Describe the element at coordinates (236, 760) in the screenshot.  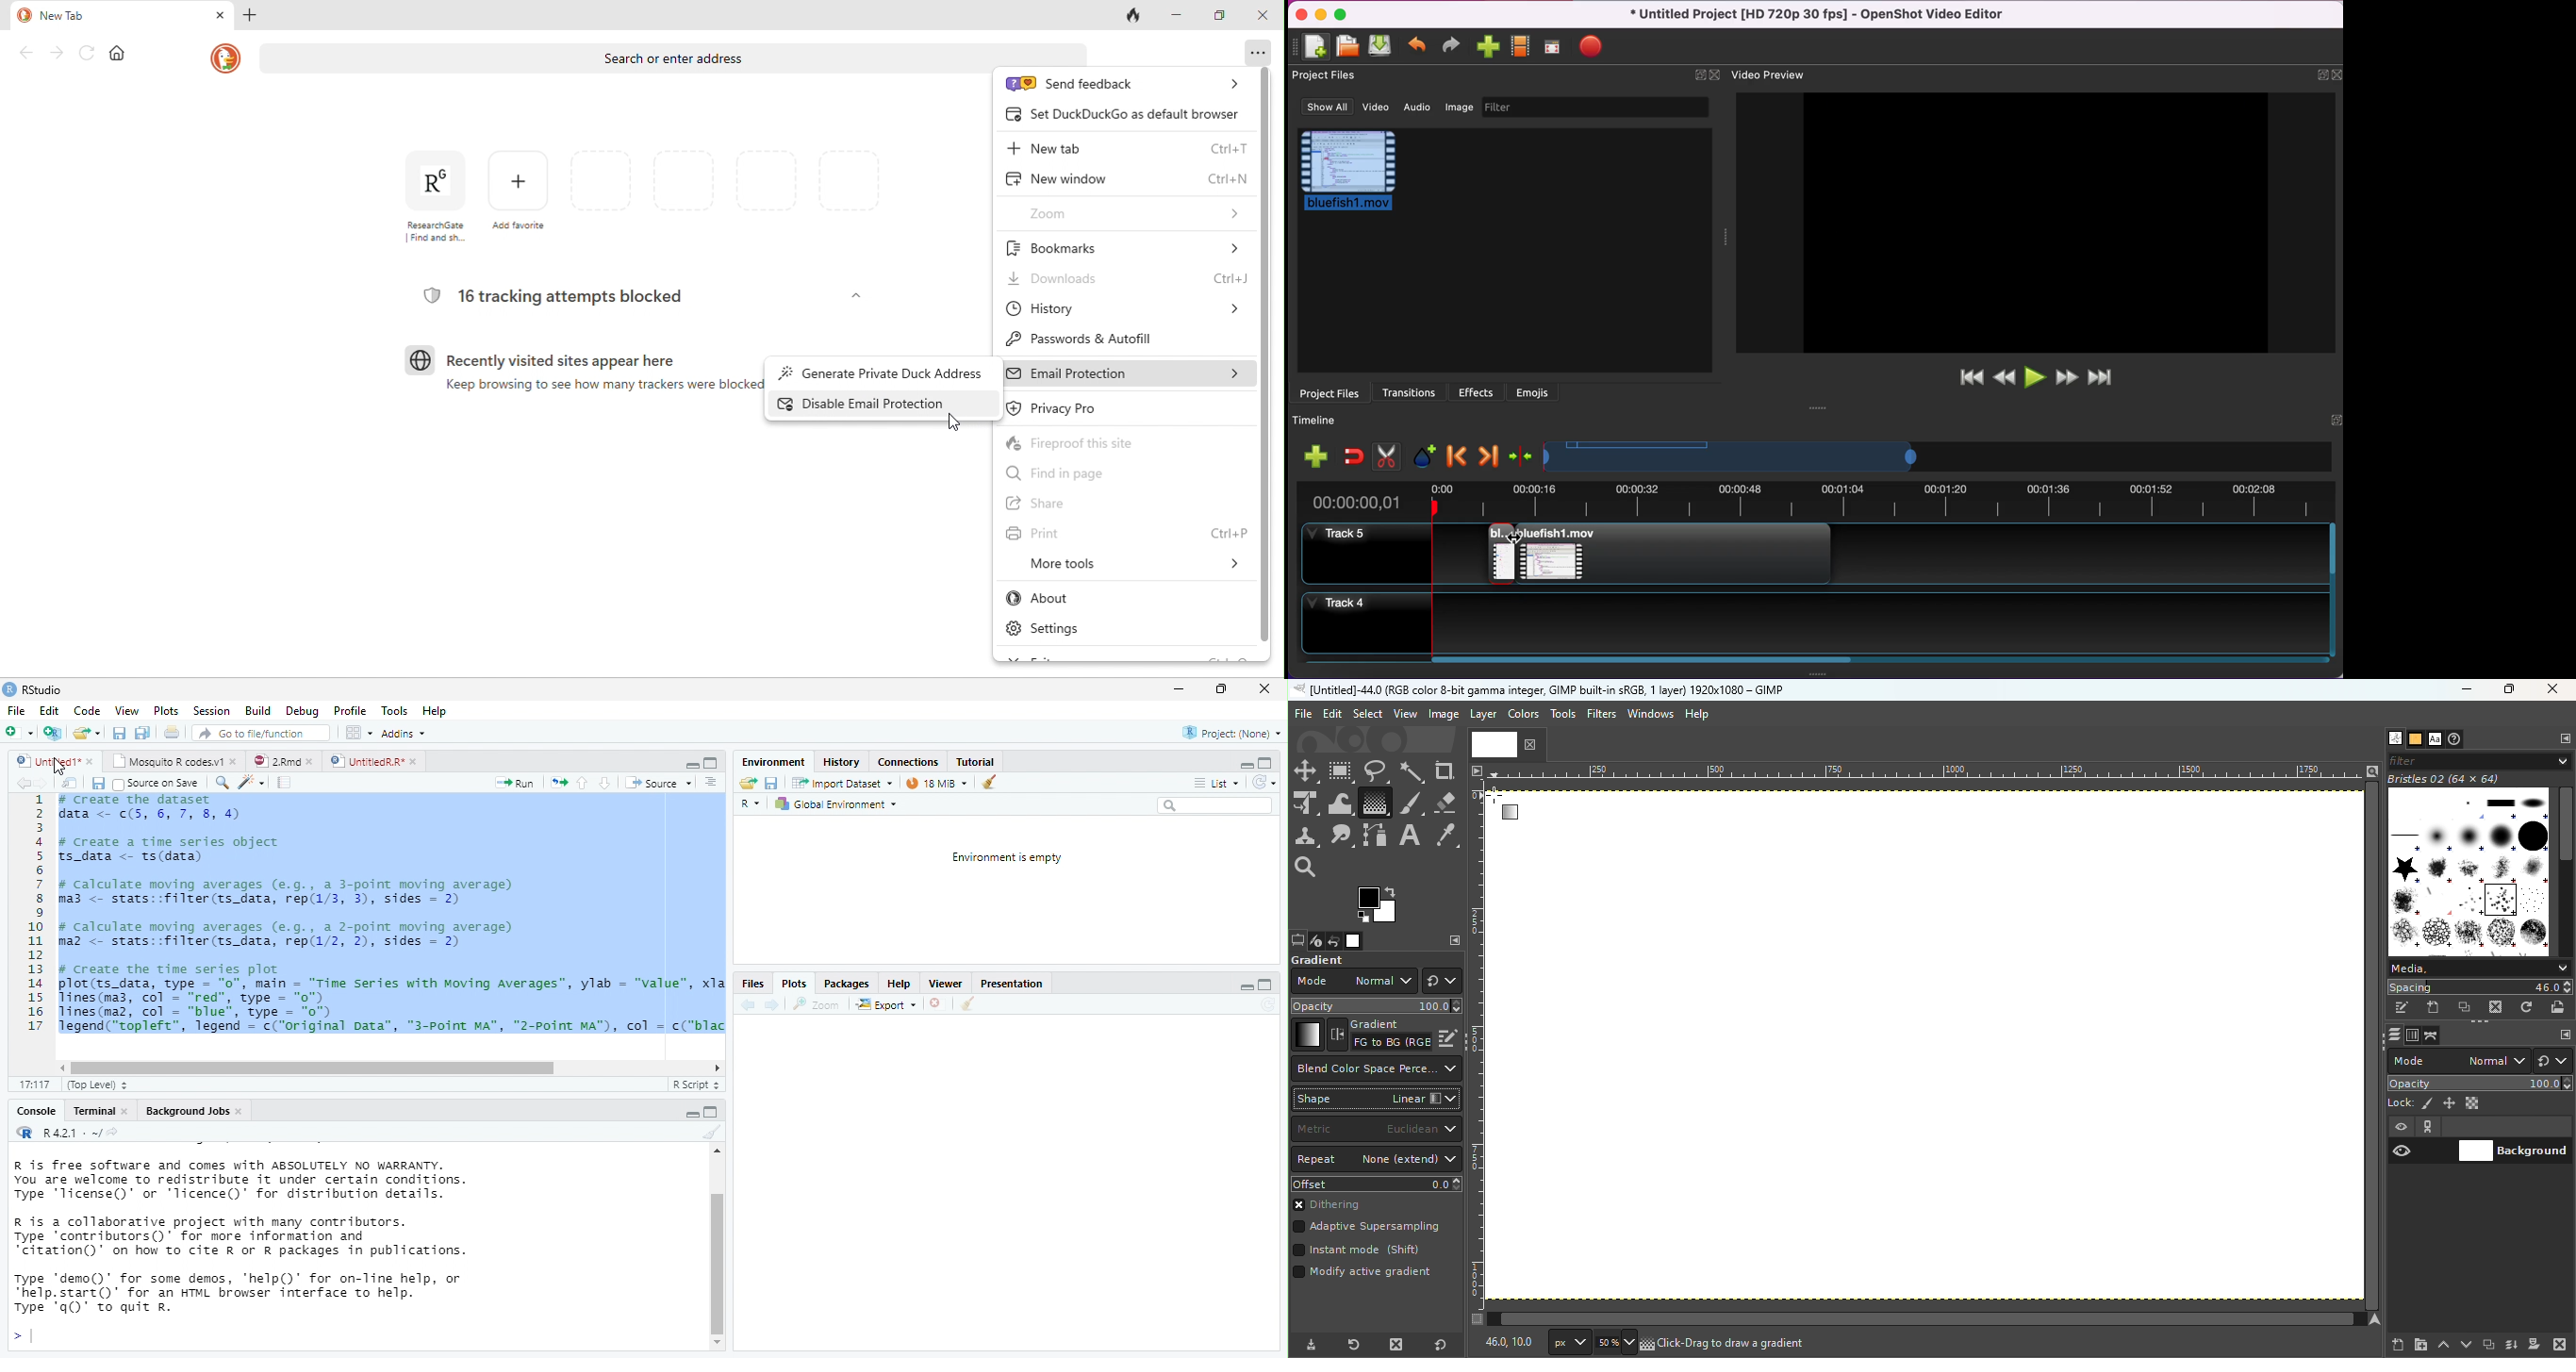
I see `close` at that location.